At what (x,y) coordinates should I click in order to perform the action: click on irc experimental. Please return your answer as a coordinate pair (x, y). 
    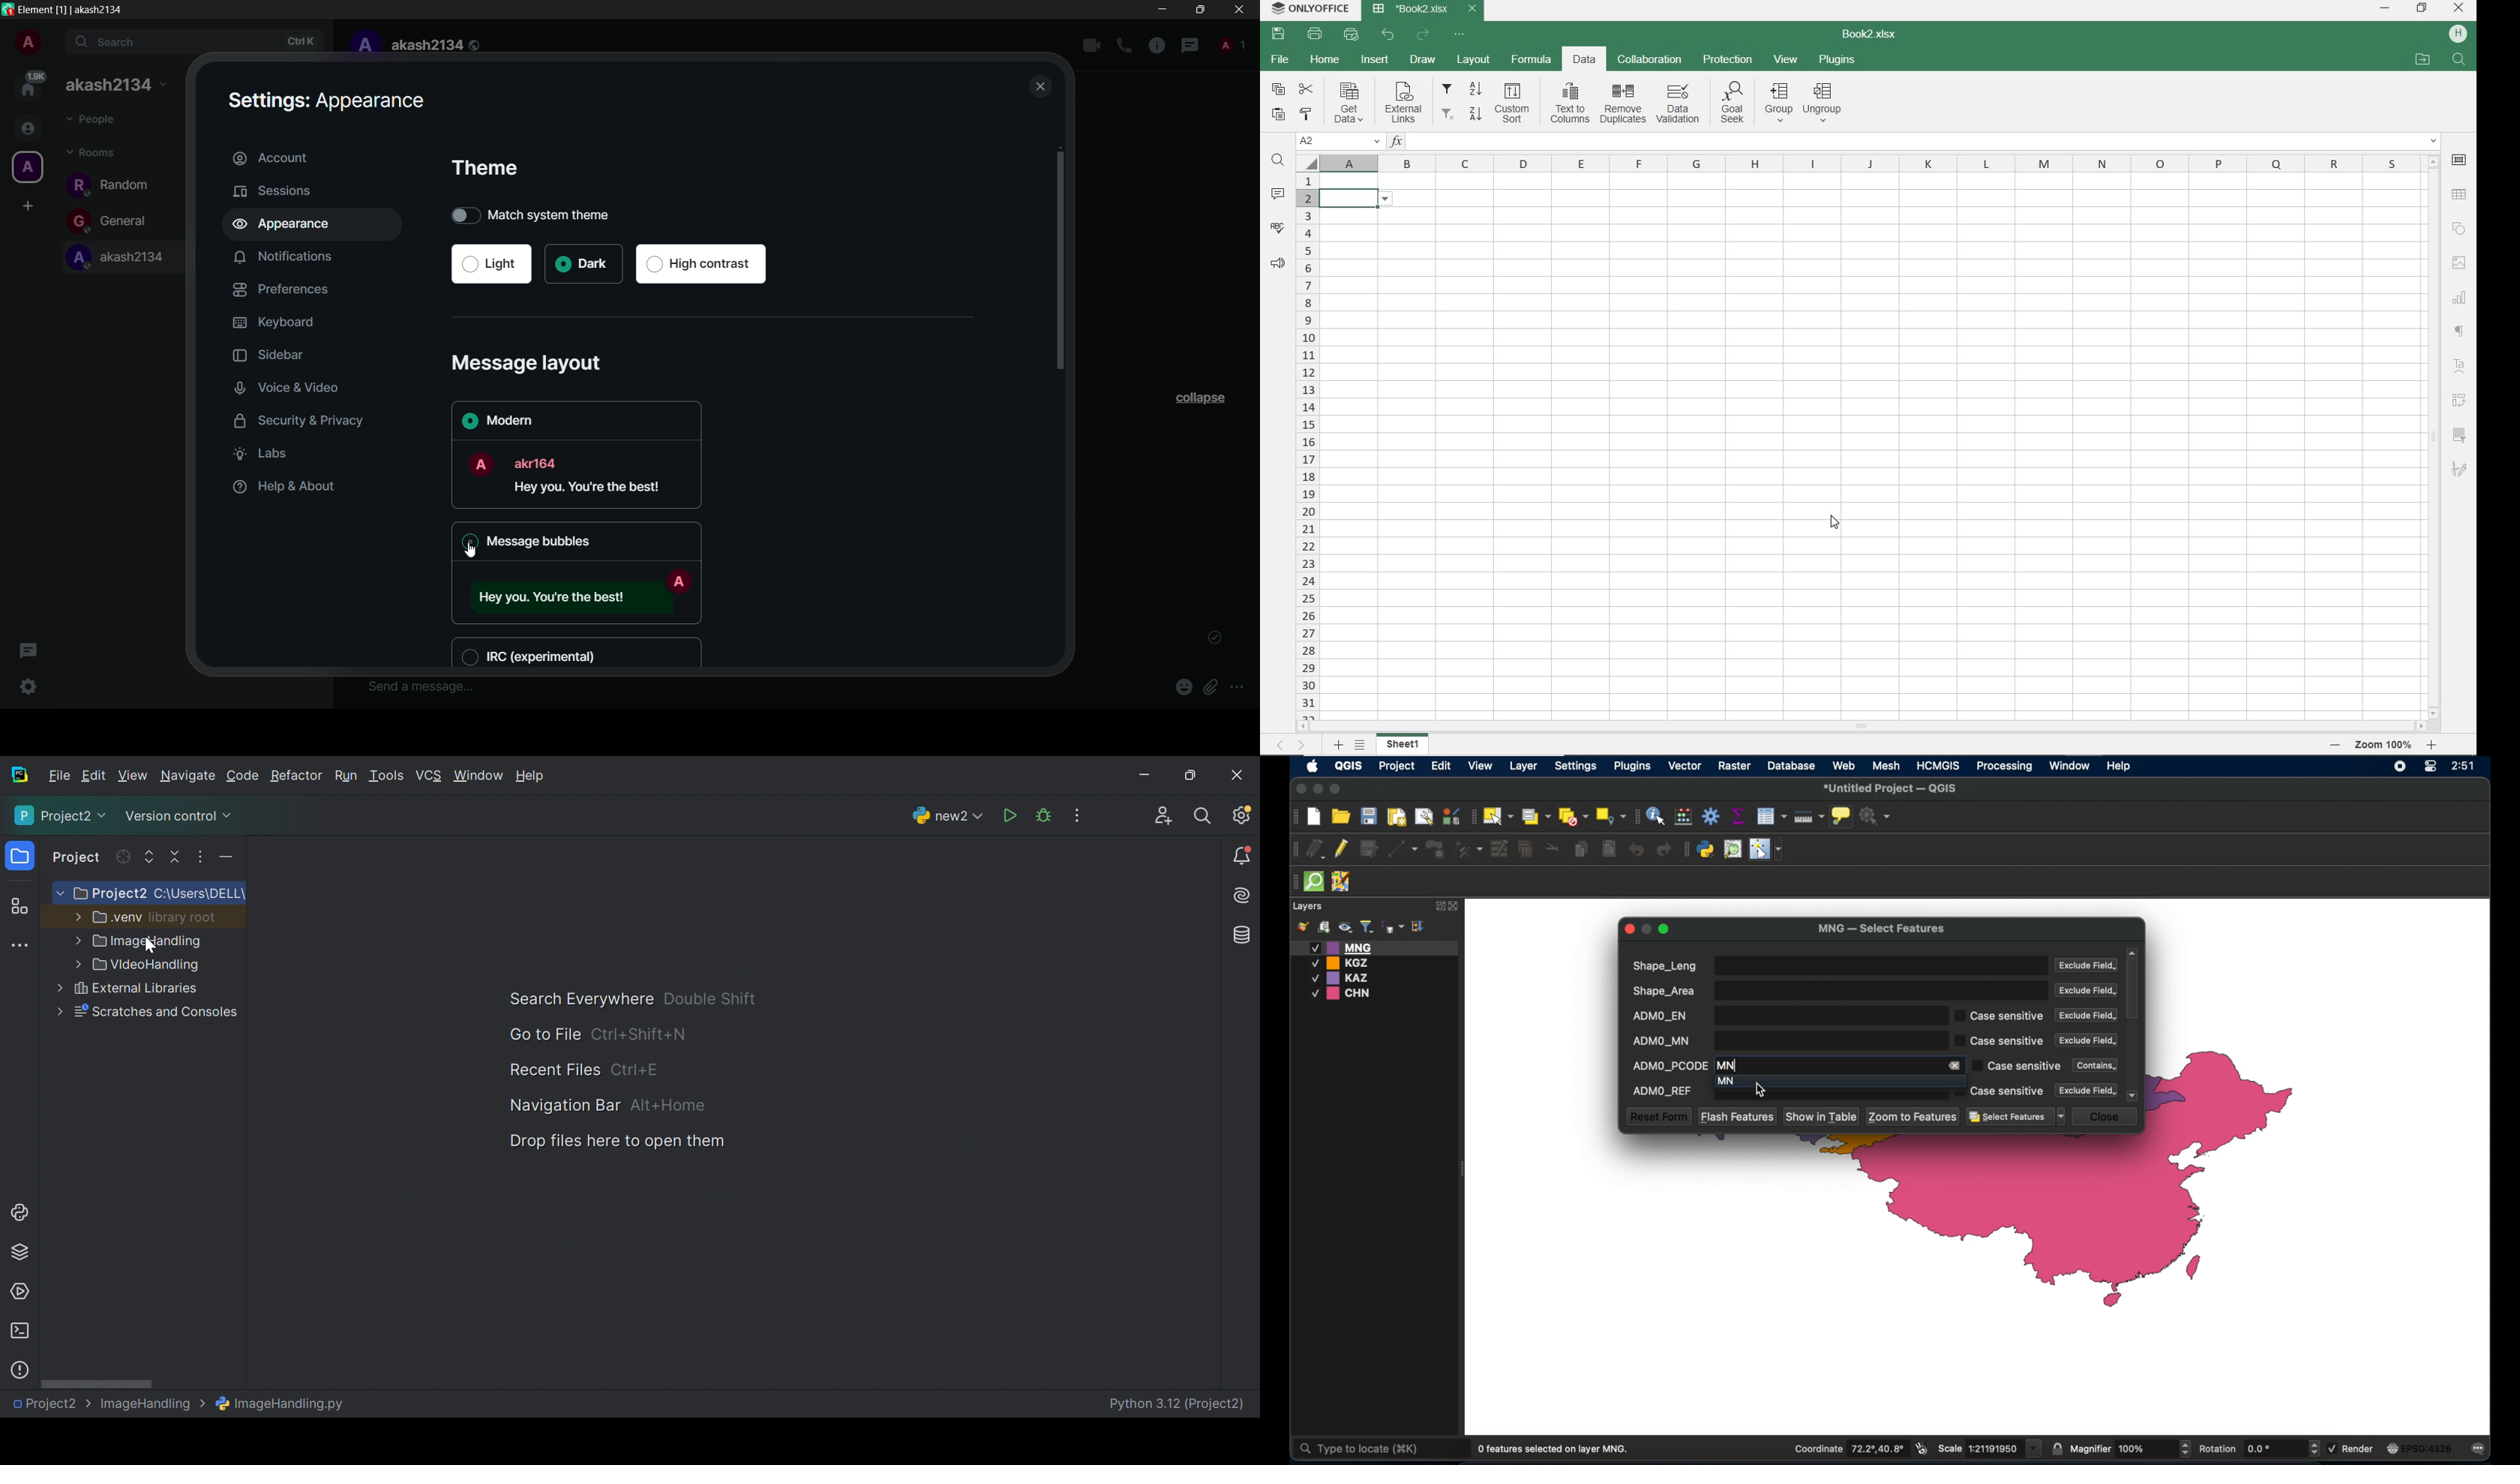
    Looking at the image, I should click on (534, 655).